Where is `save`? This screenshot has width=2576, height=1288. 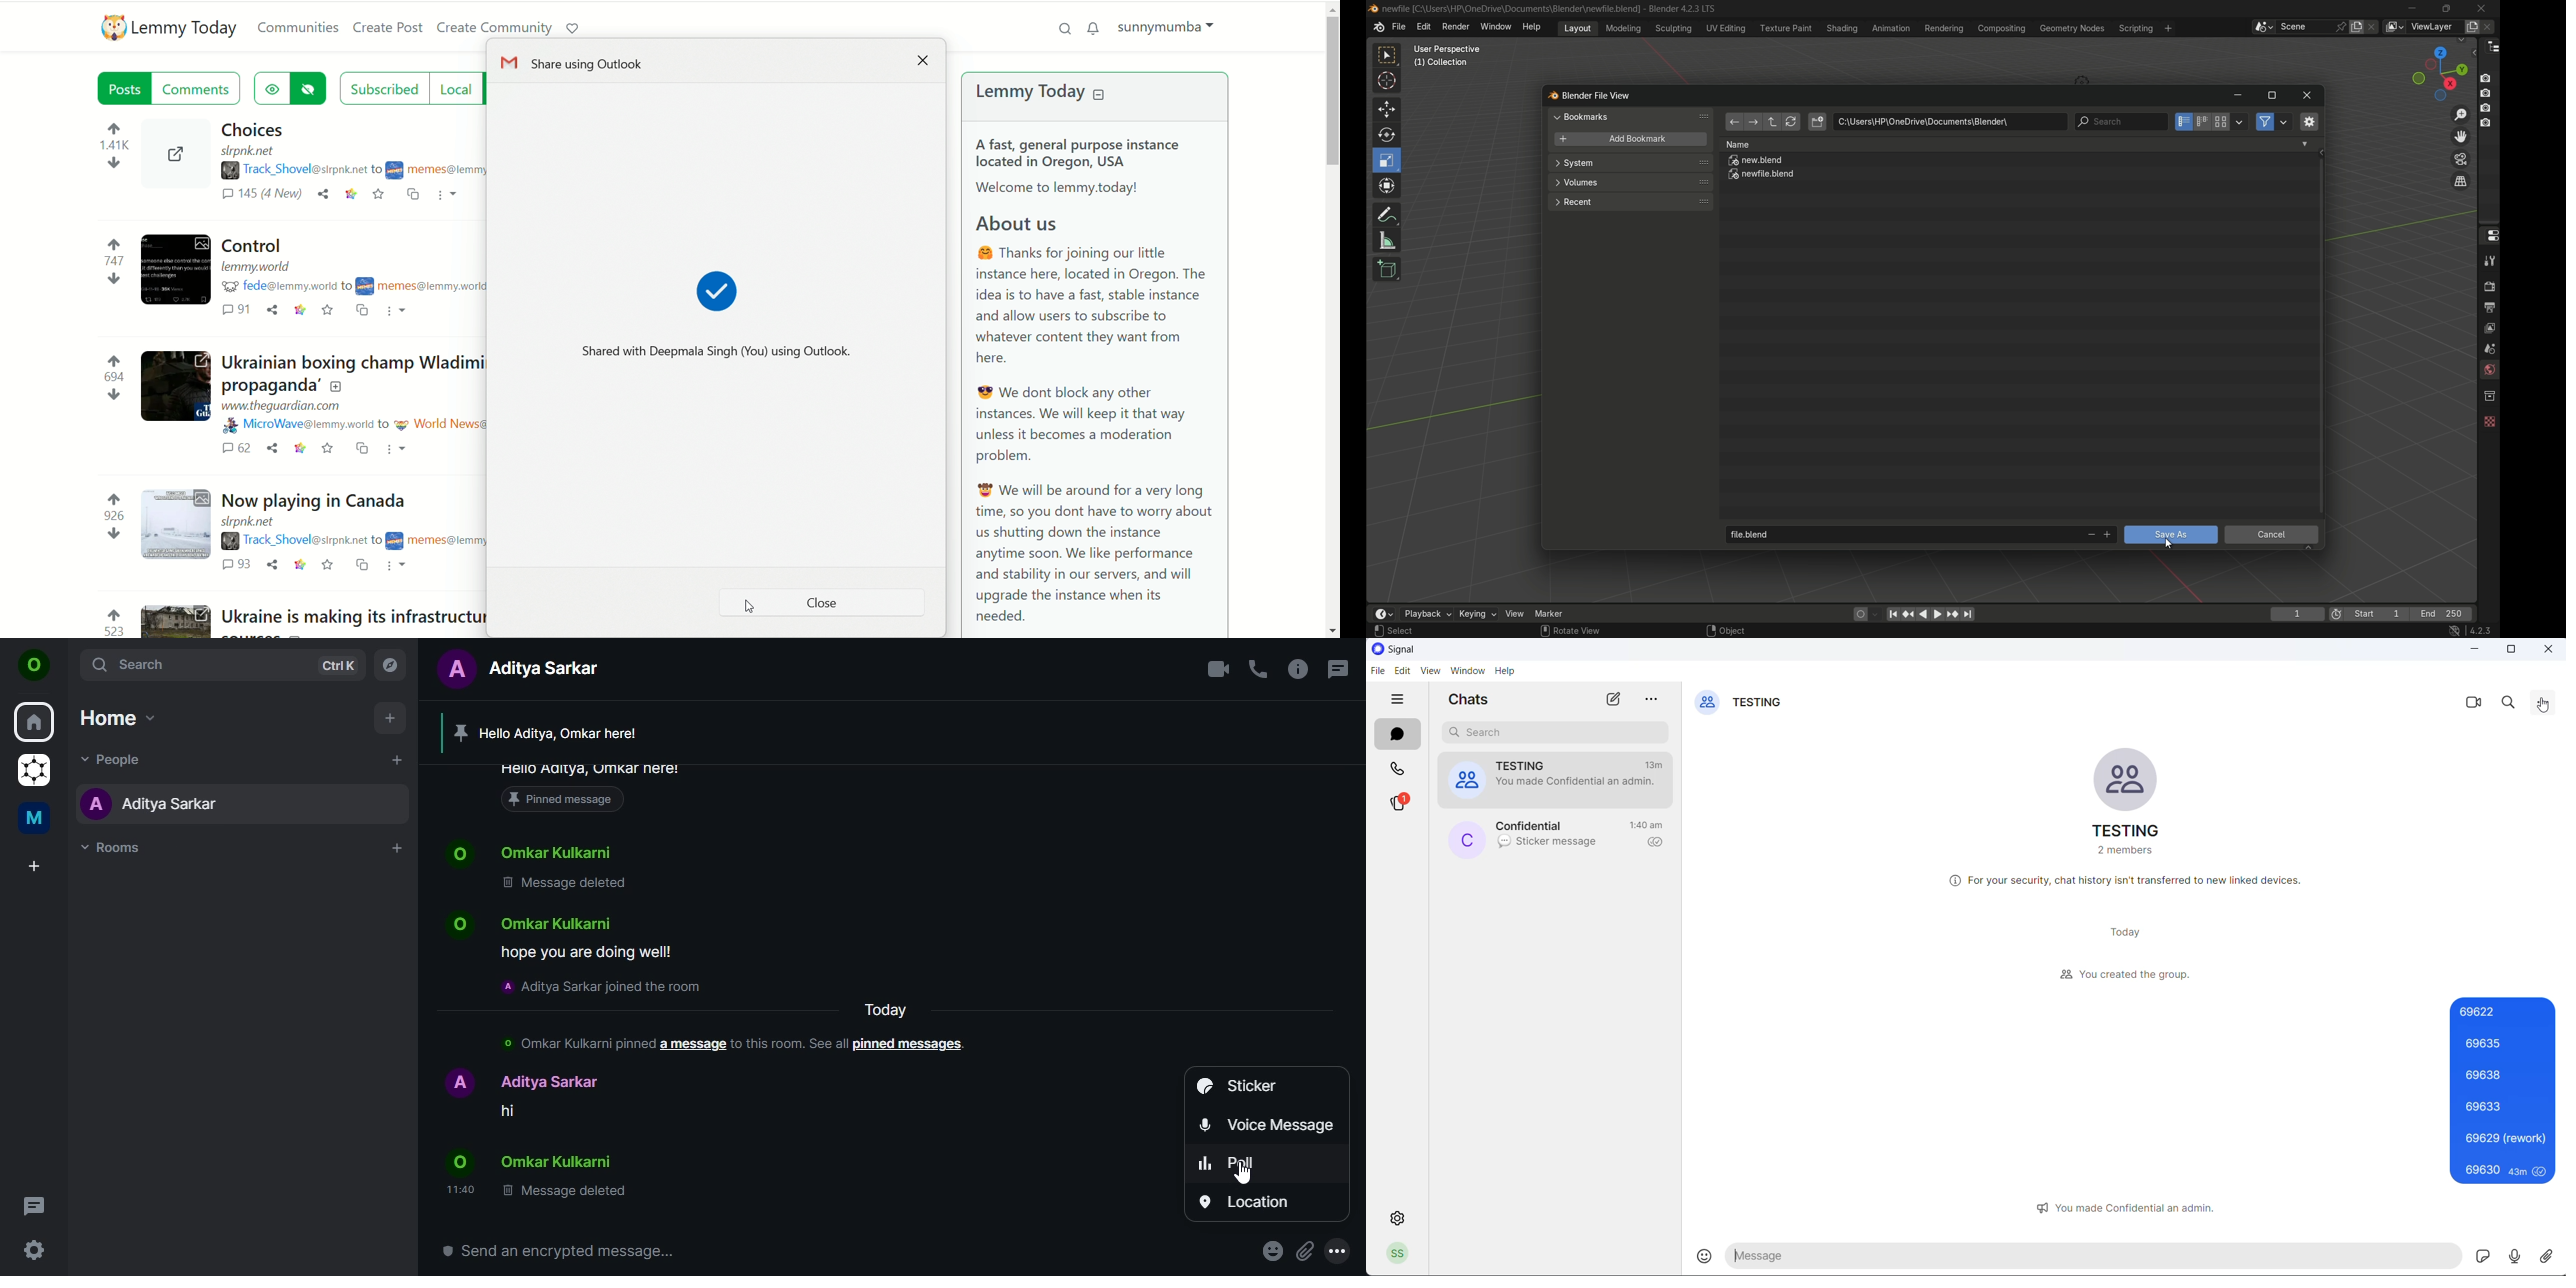 save is located at coordinates (325, 564).